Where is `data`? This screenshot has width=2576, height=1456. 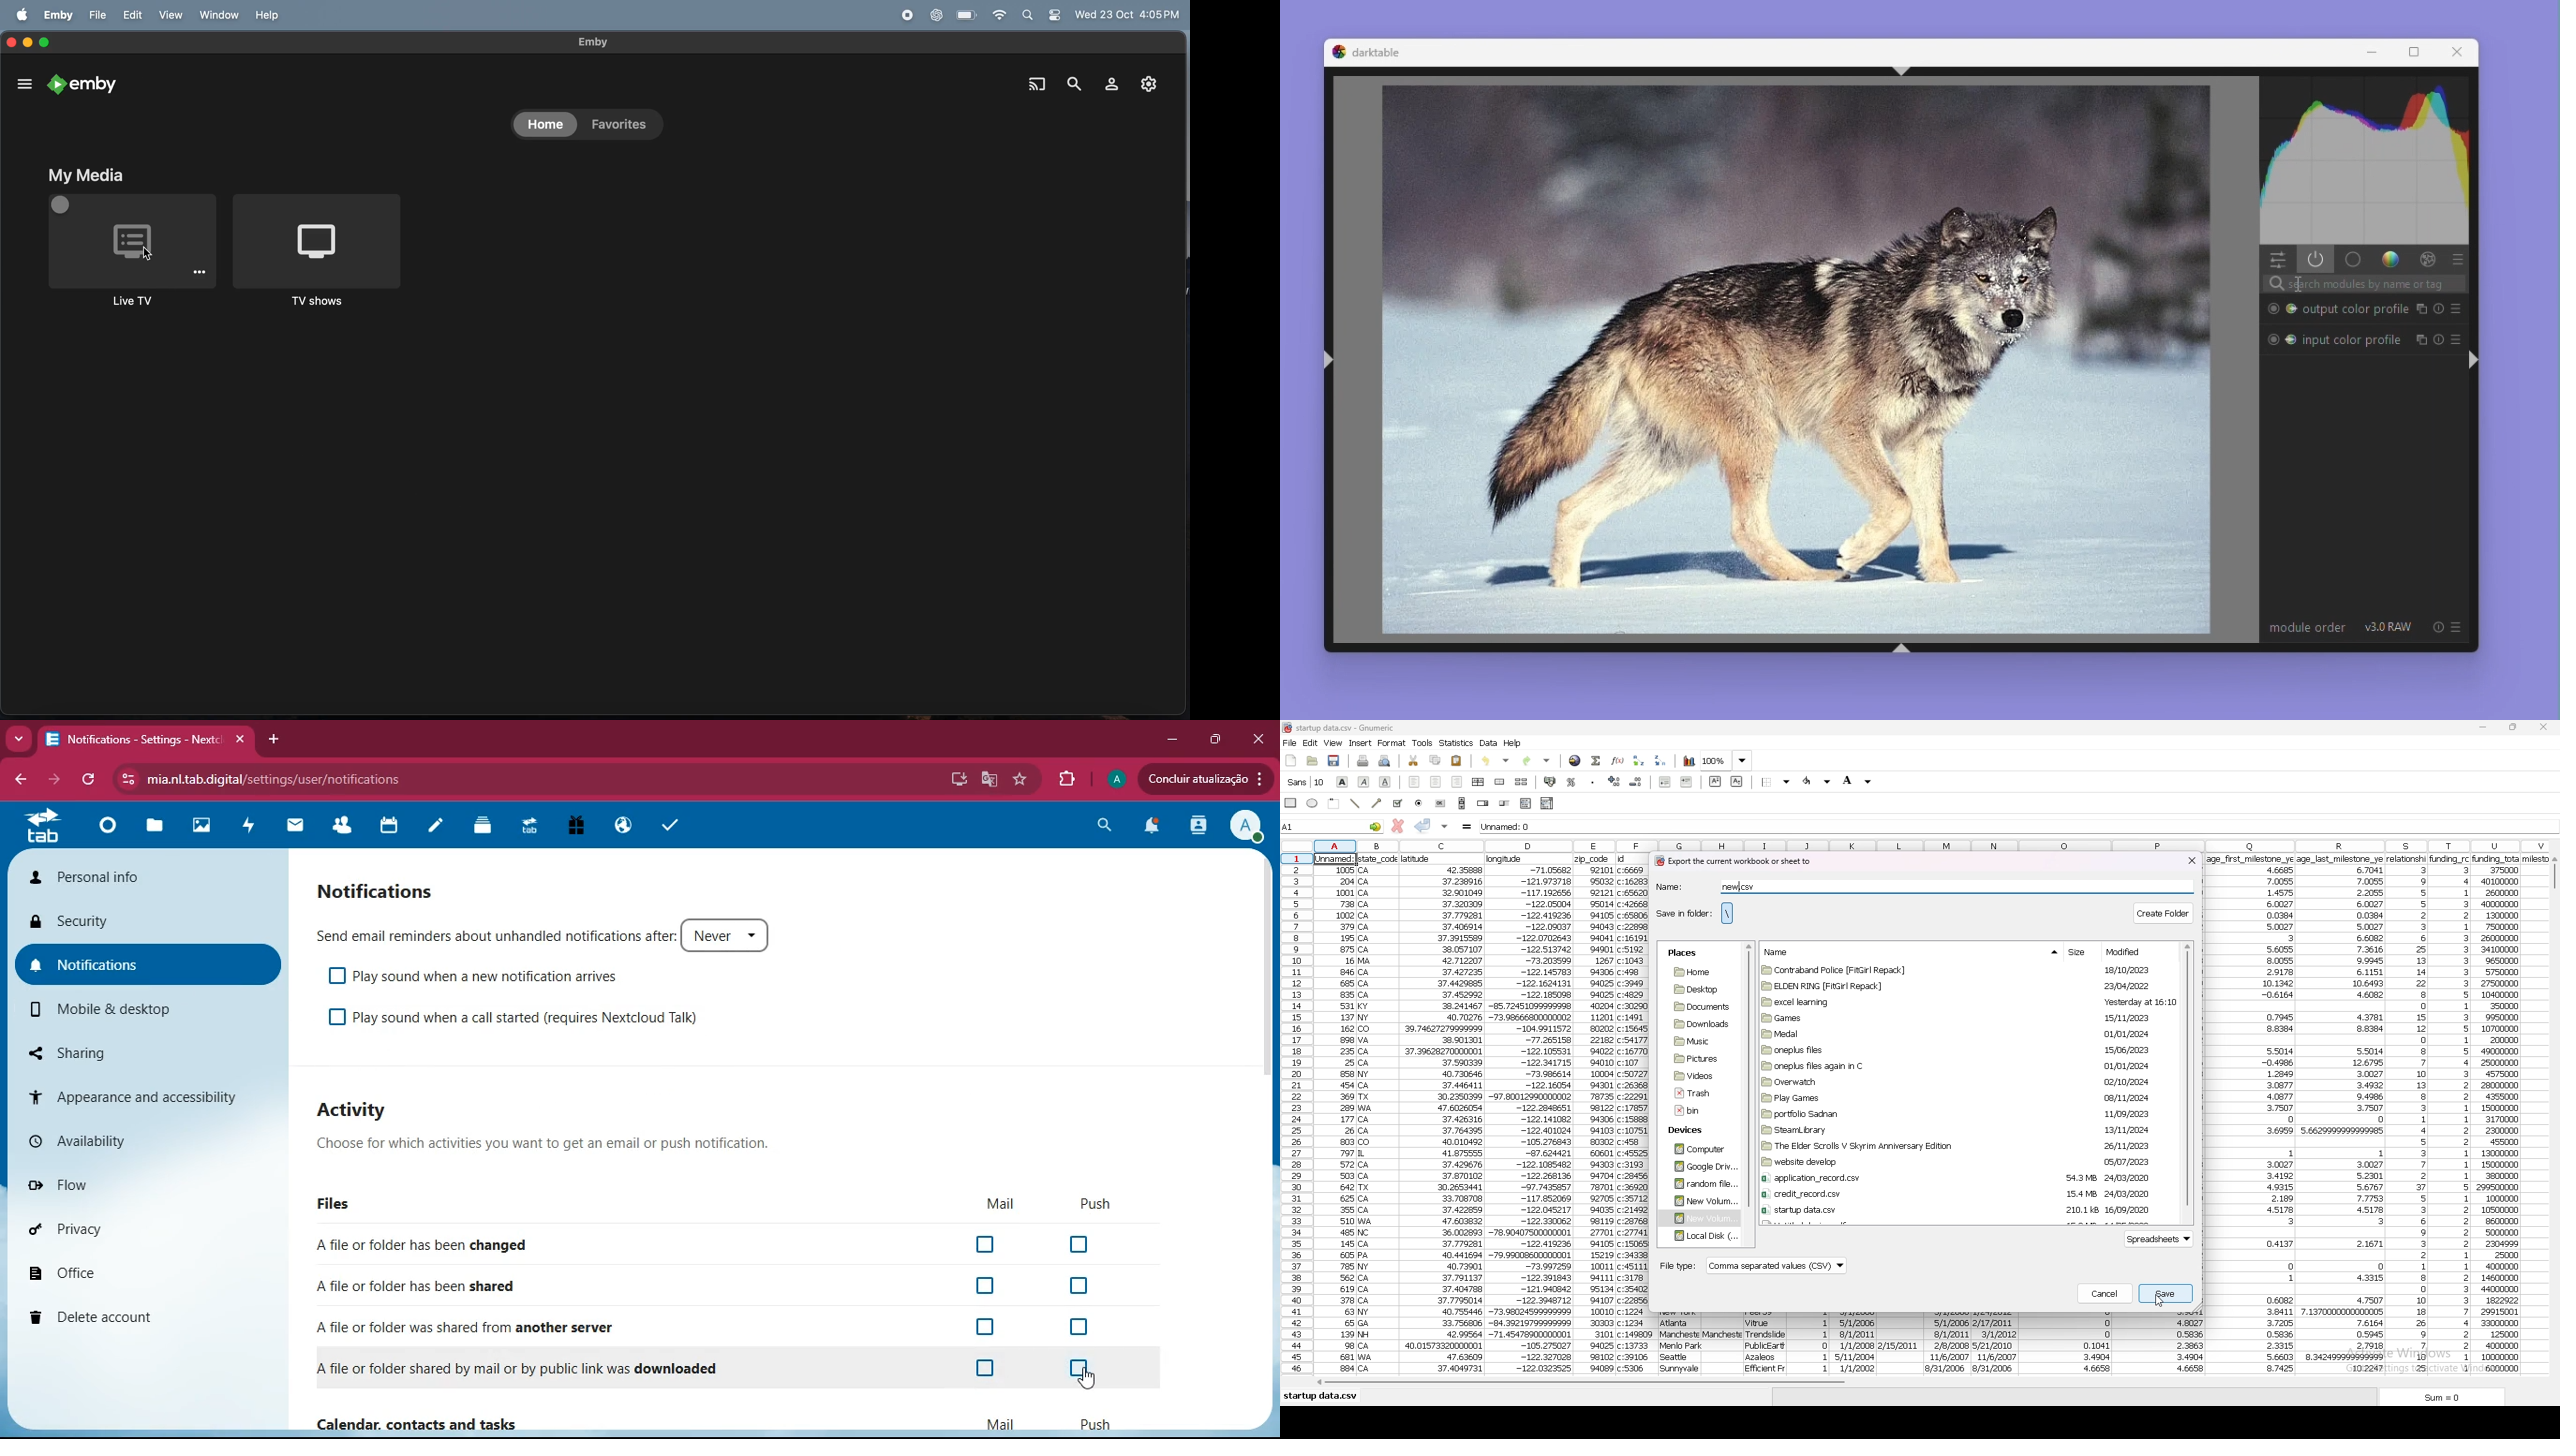 data is located at coordinates (2160, 1344).